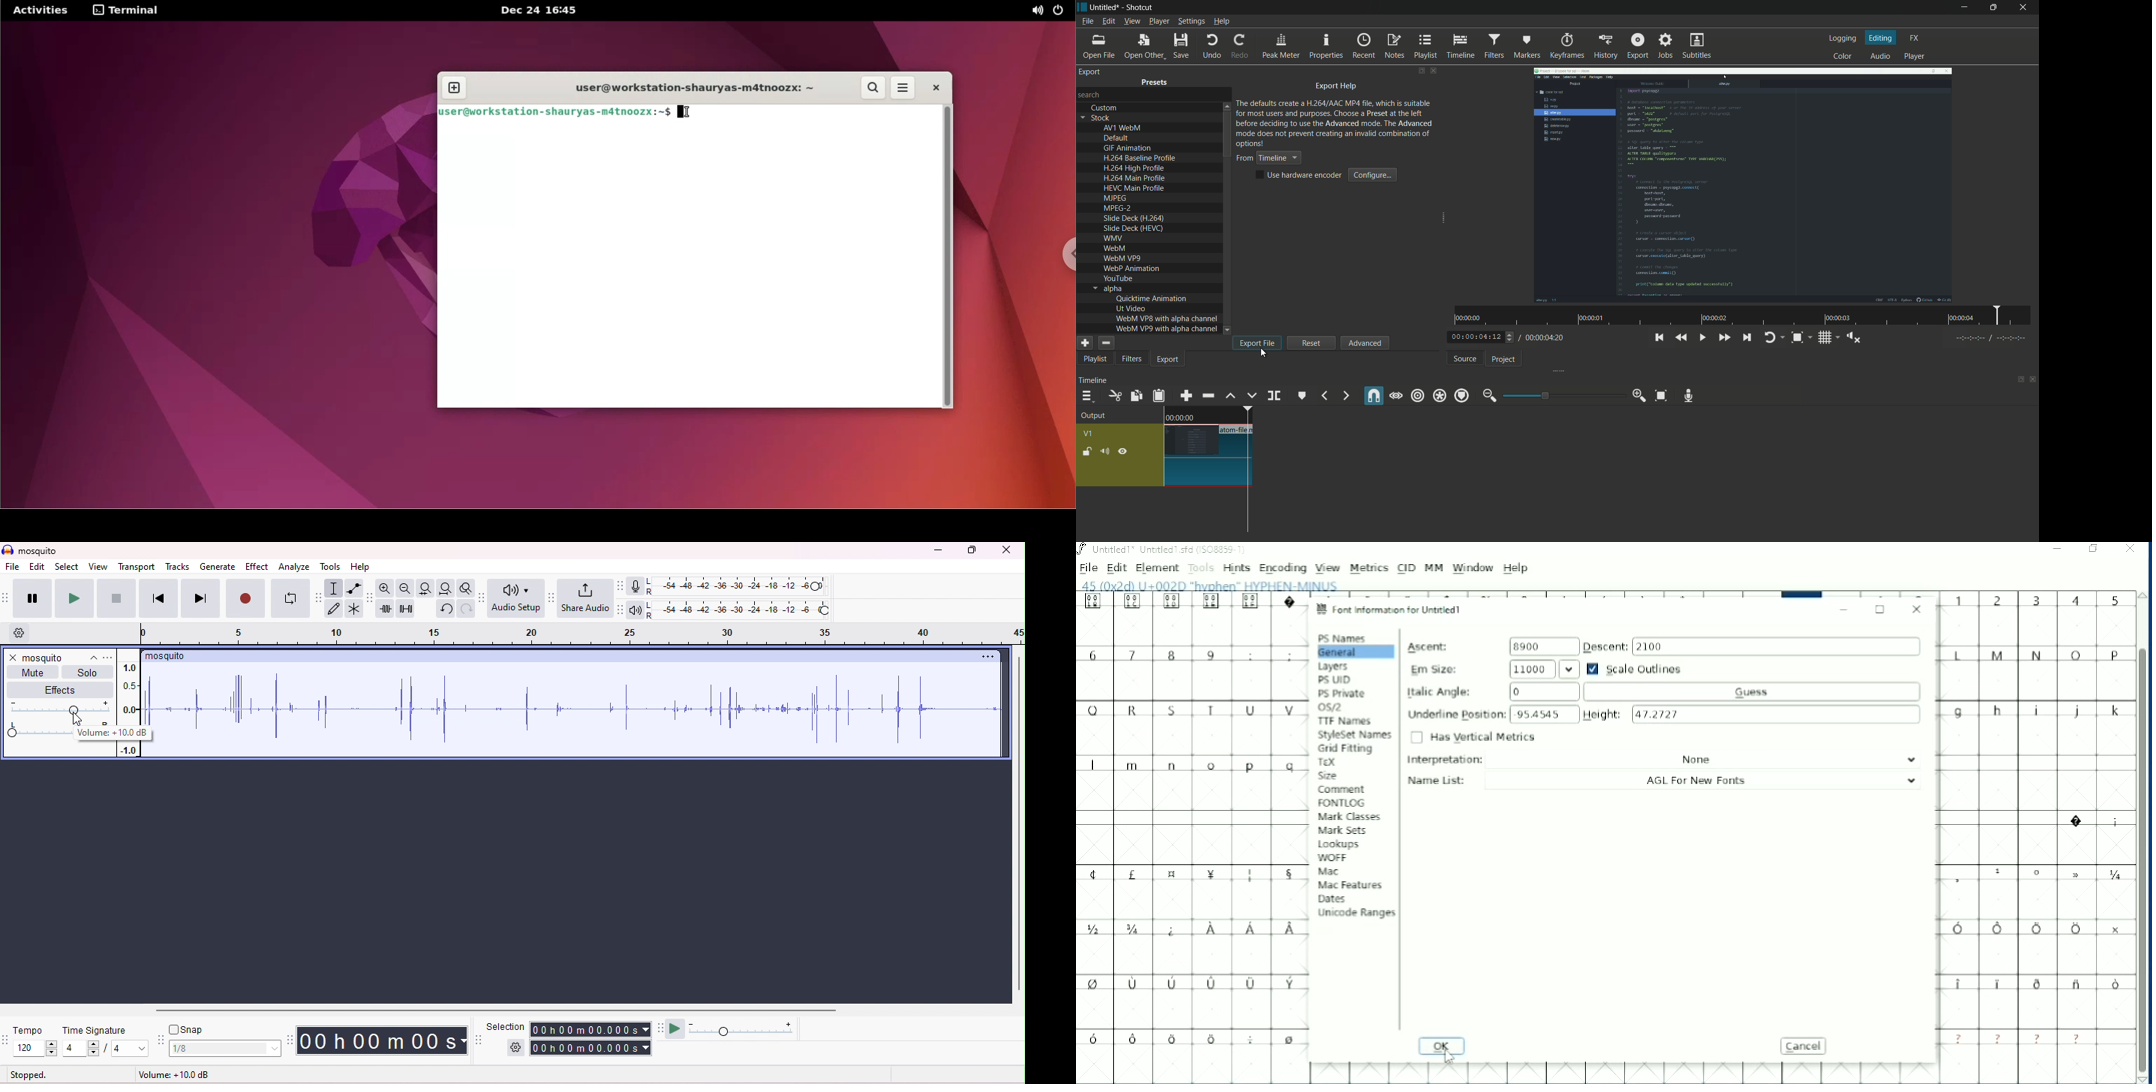  Describe the element at coordinates (1393, 609) in the screenshot. I see `Font information` at that location.